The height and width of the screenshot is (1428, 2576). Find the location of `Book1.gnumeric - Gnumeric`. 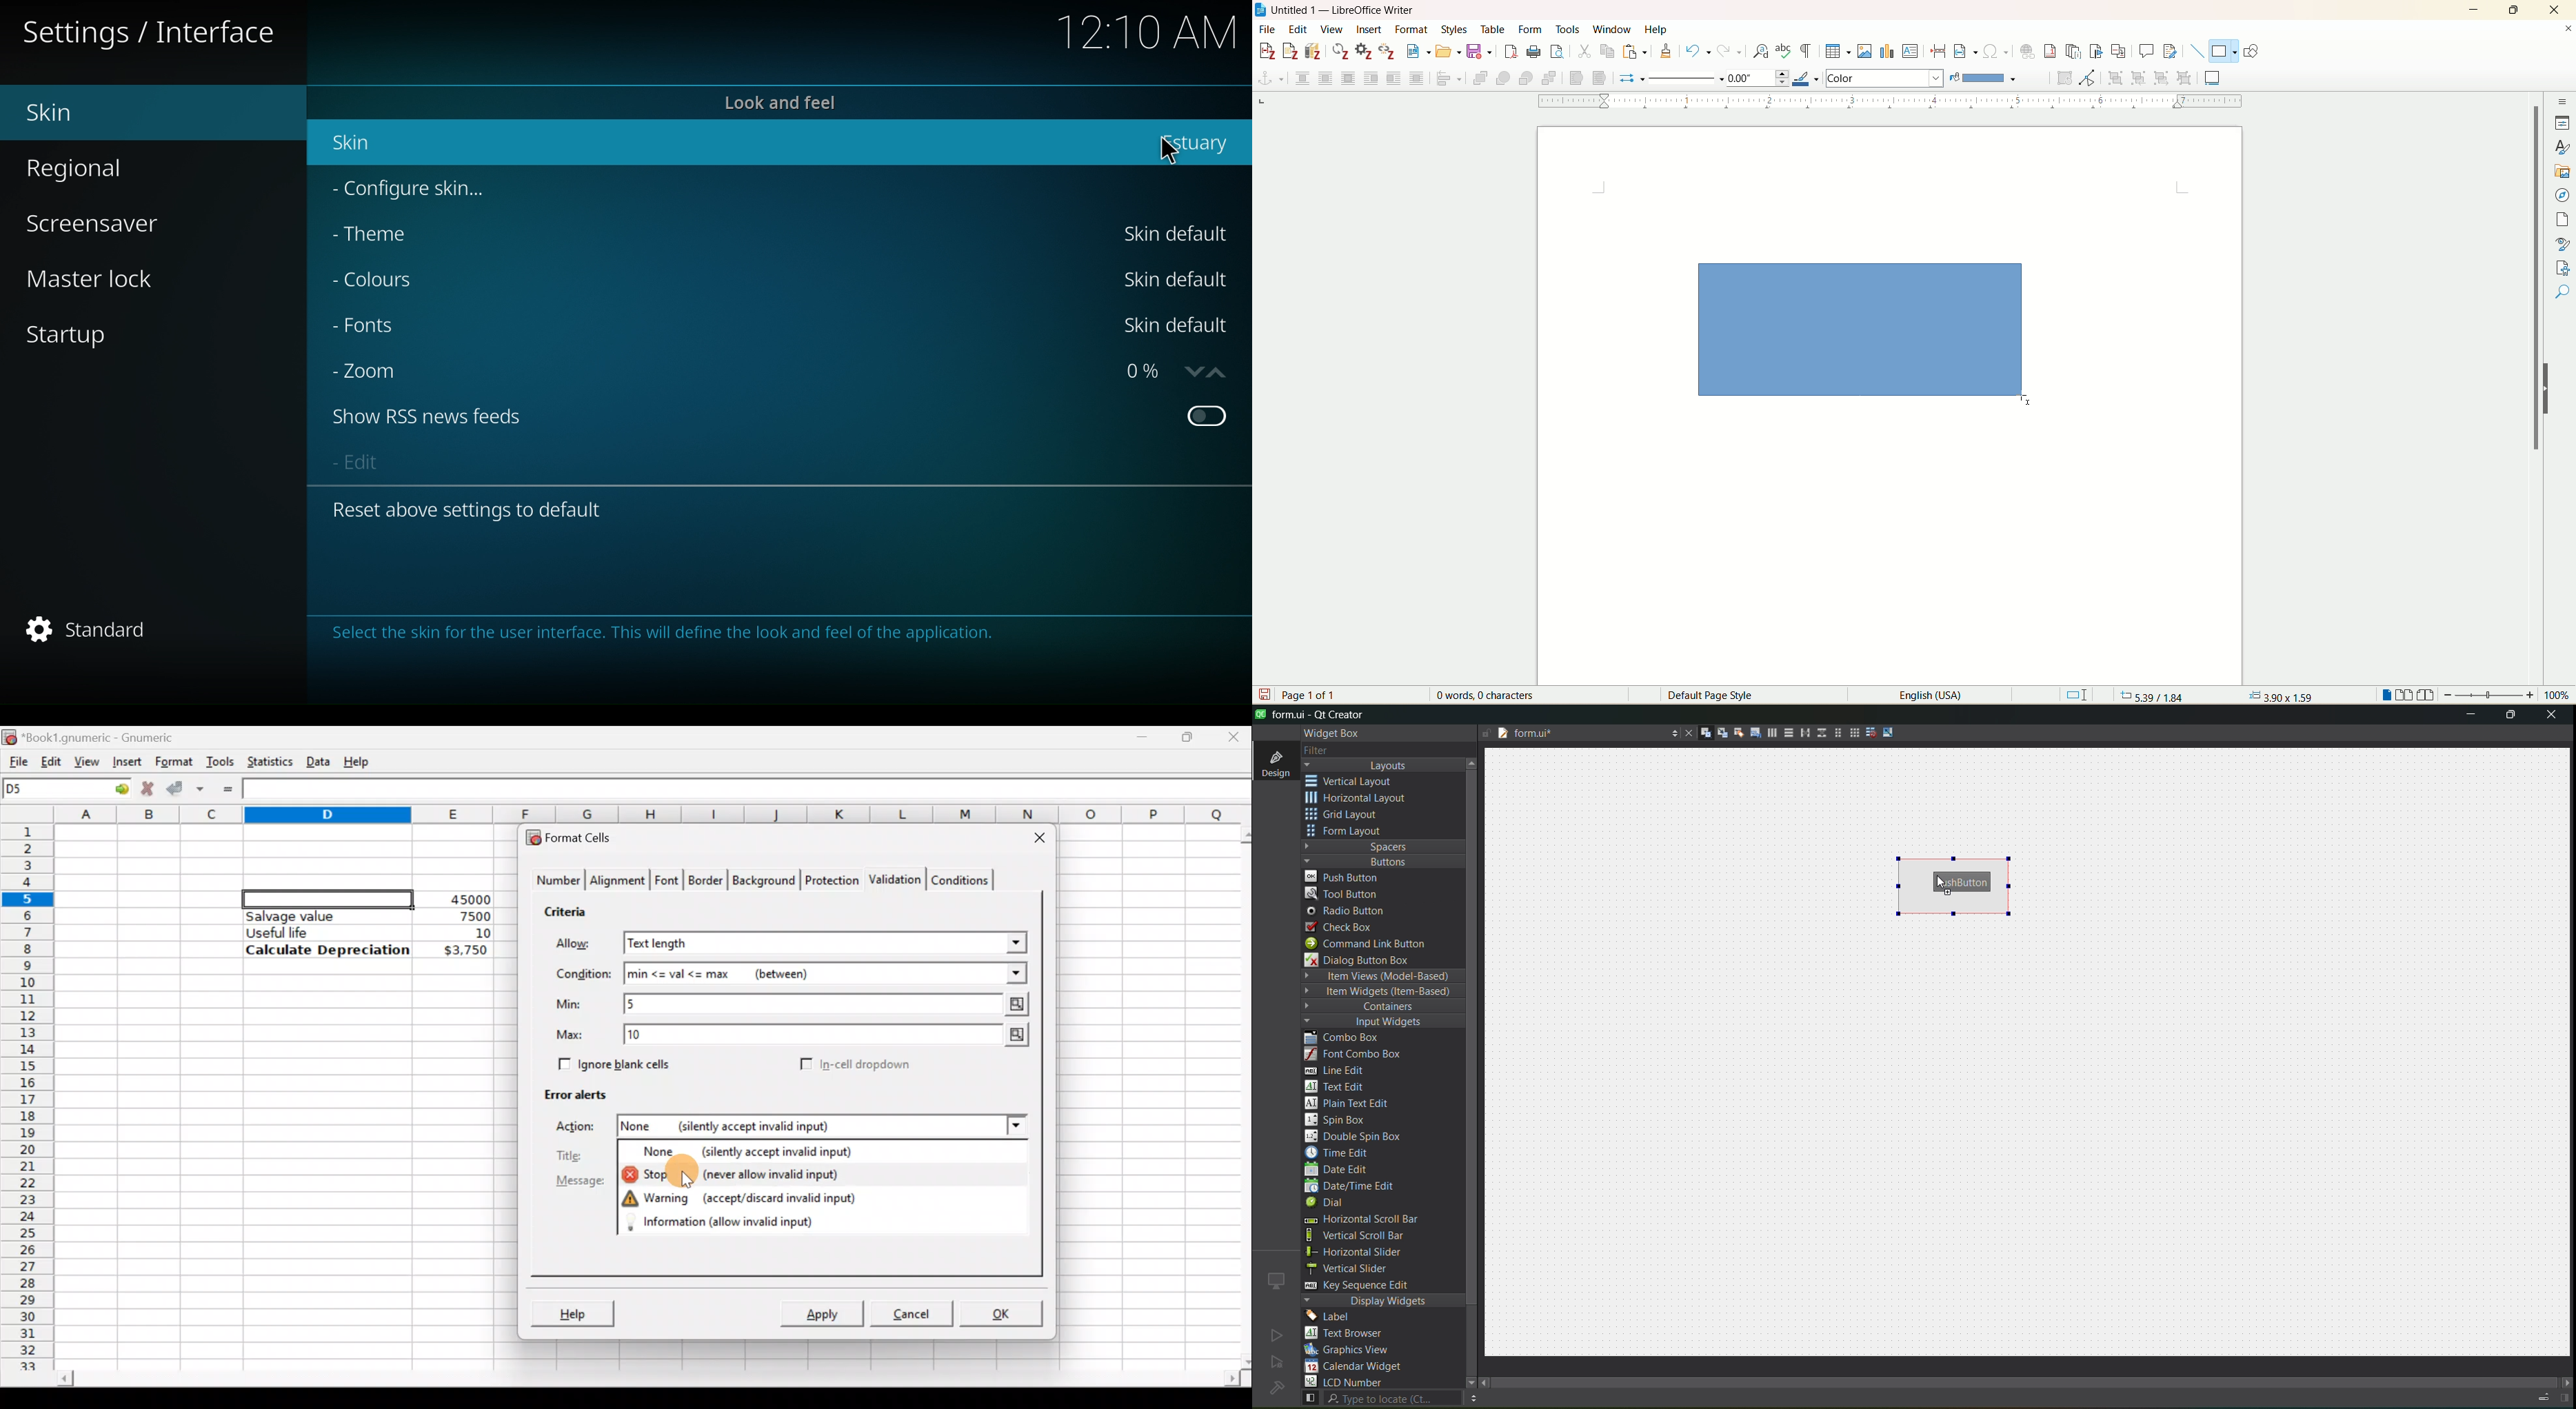

Book1.gnumeric - Gnumeric is located at coordinates (107, 736).